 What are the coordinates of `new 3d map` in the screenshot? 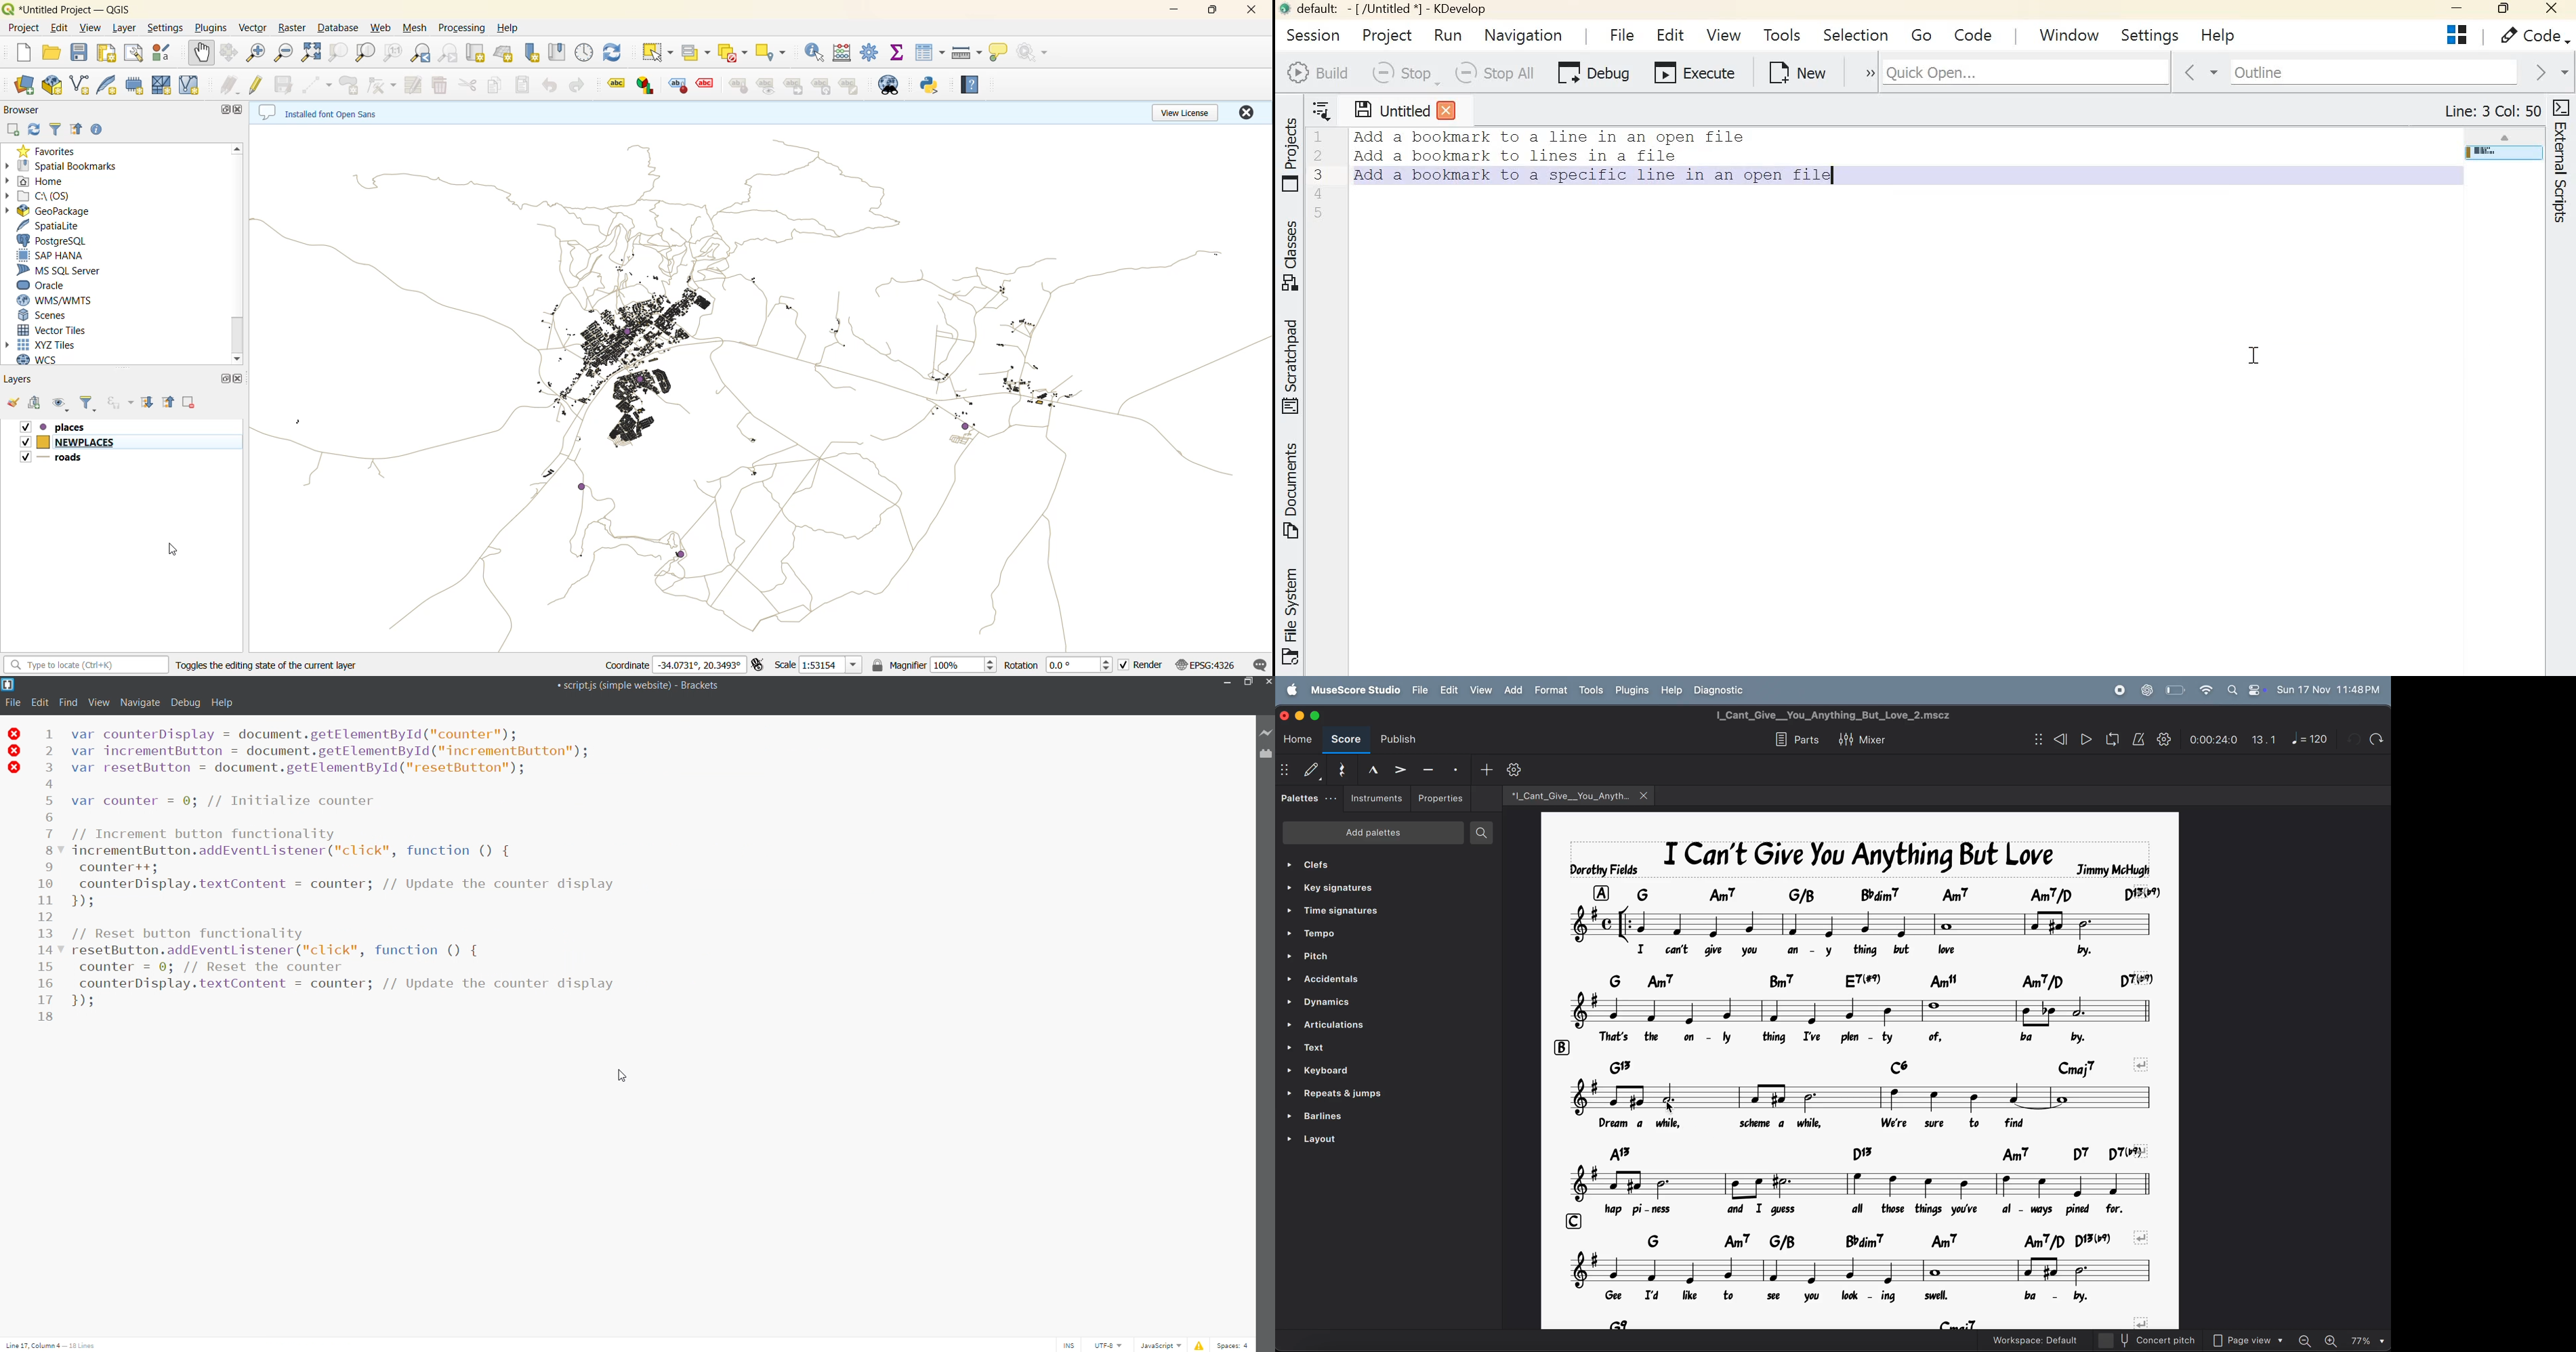 It's located at (505, 53).